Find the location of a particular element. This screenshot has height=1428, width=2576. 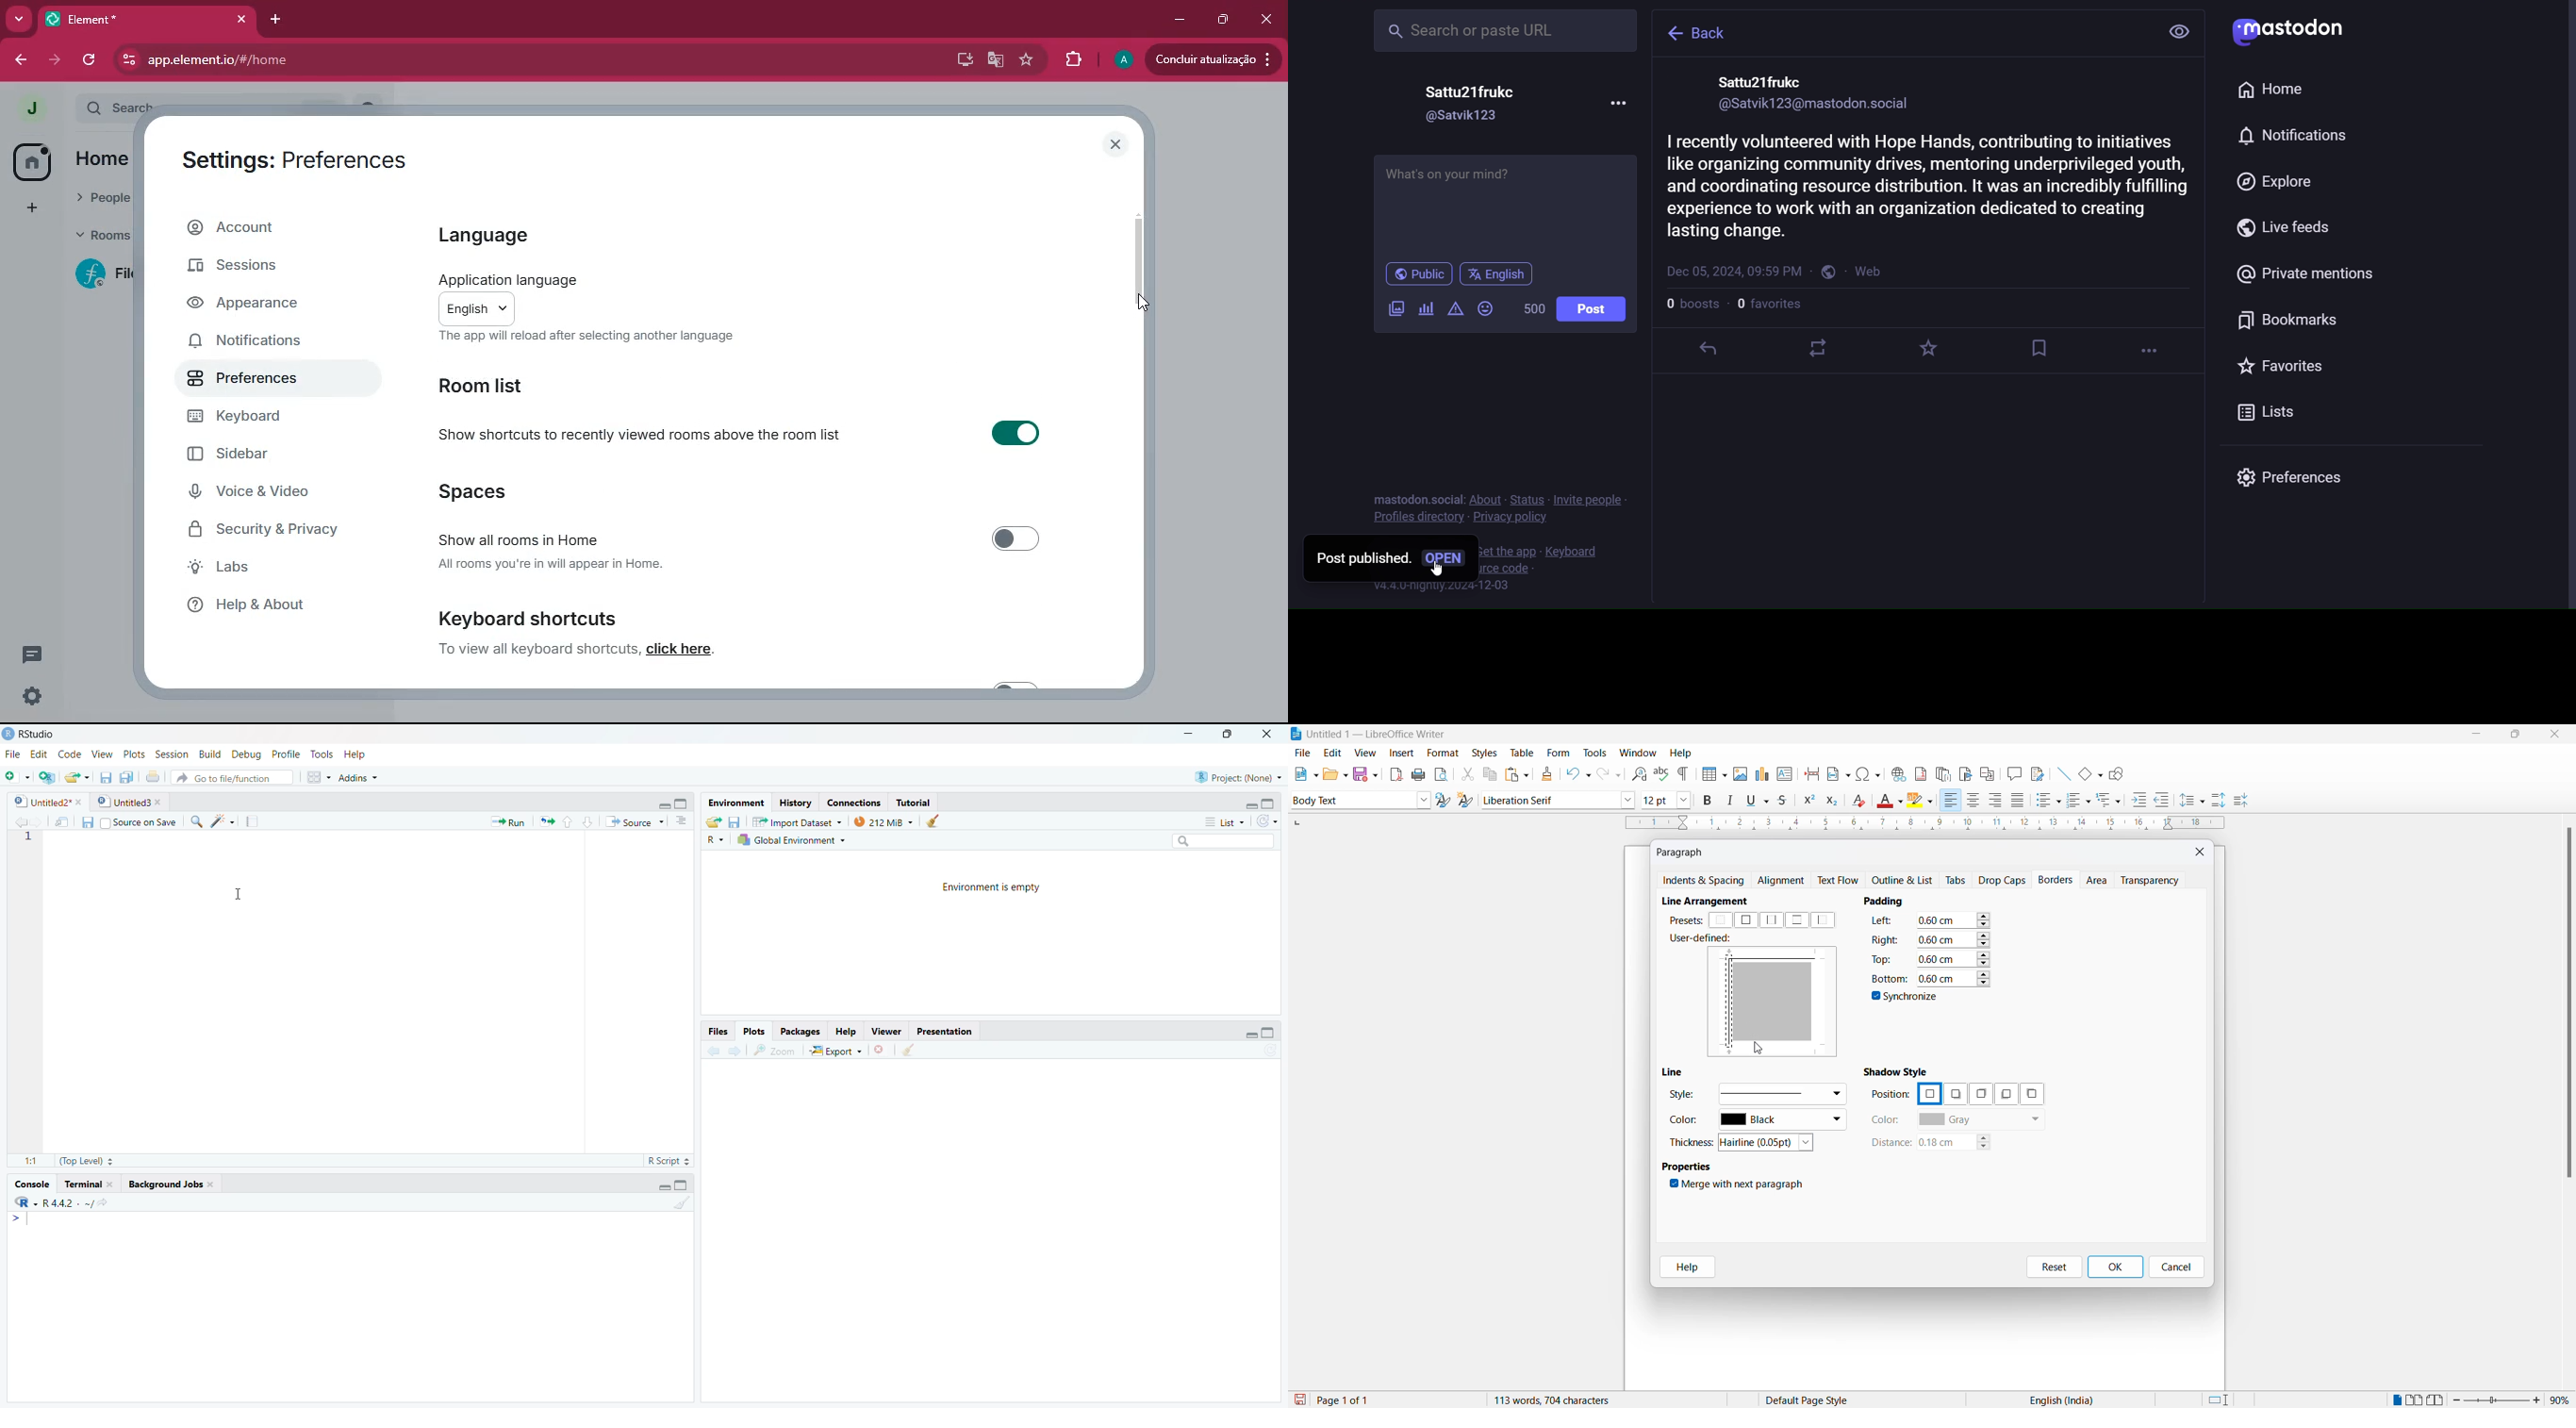

Cursor is located at coordinates (1436, 570).